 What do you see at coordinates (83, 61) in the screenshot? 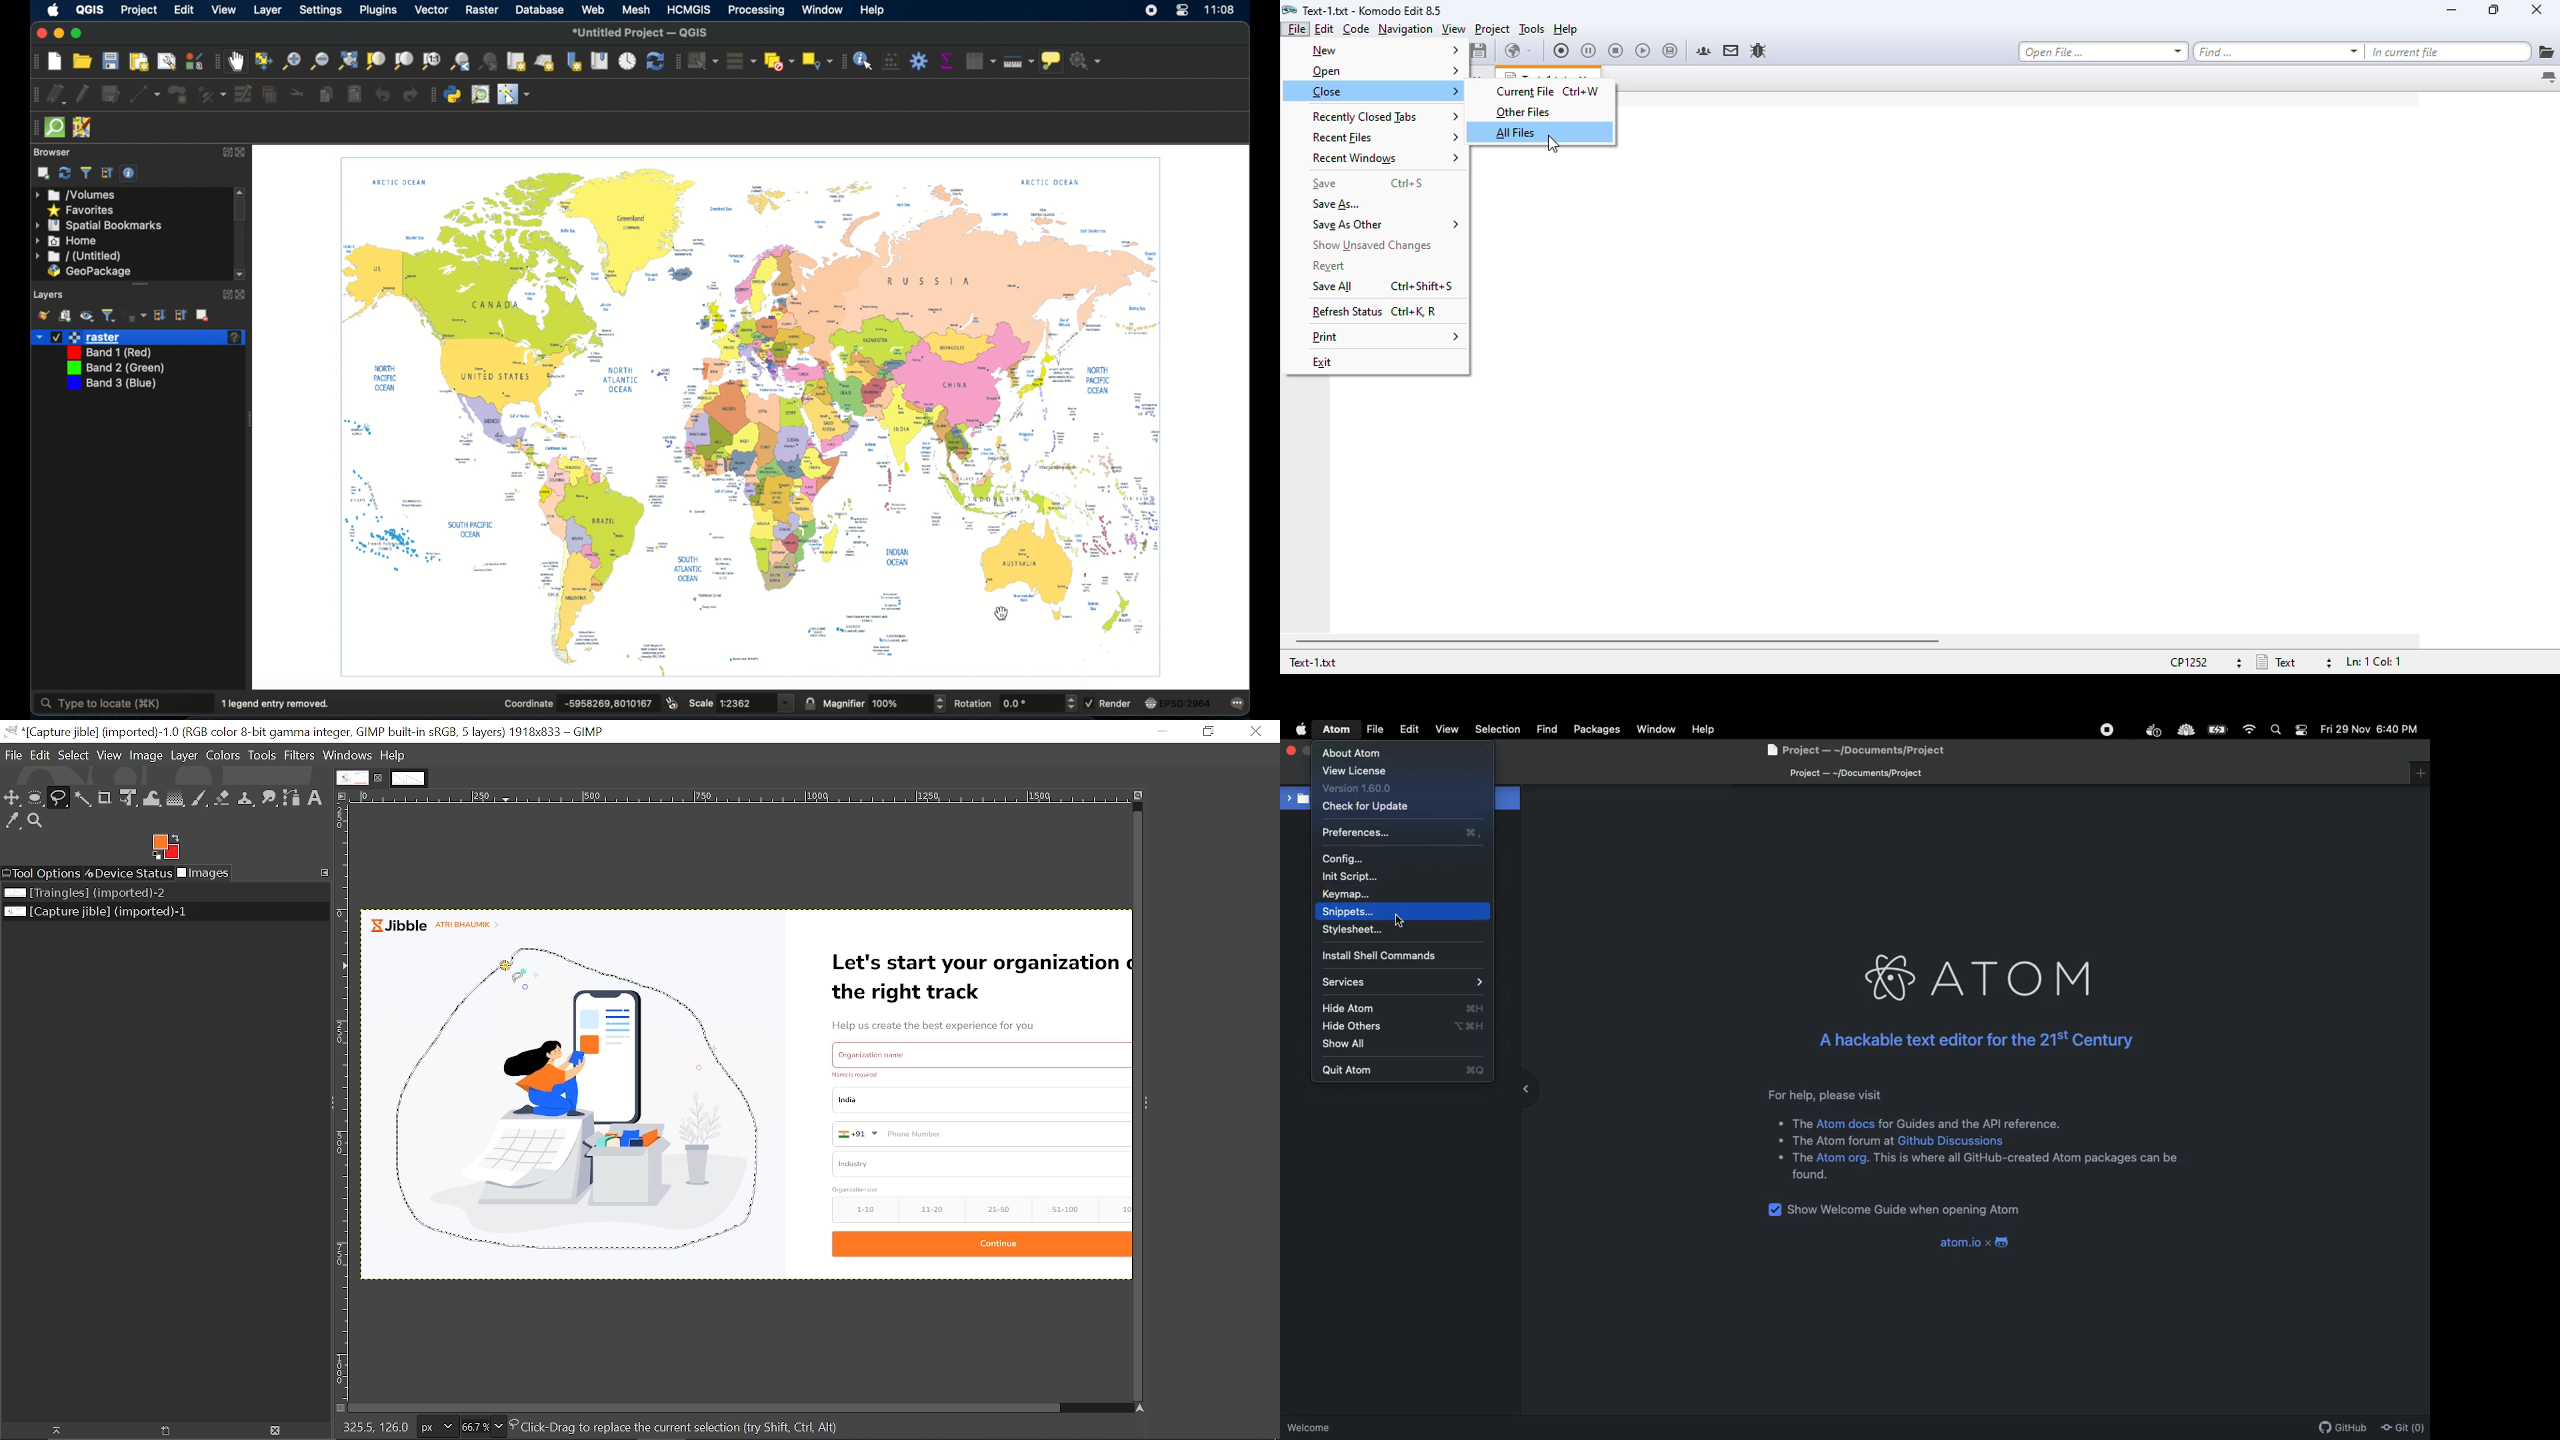
I see `open project` at bounding box center [83, 61].